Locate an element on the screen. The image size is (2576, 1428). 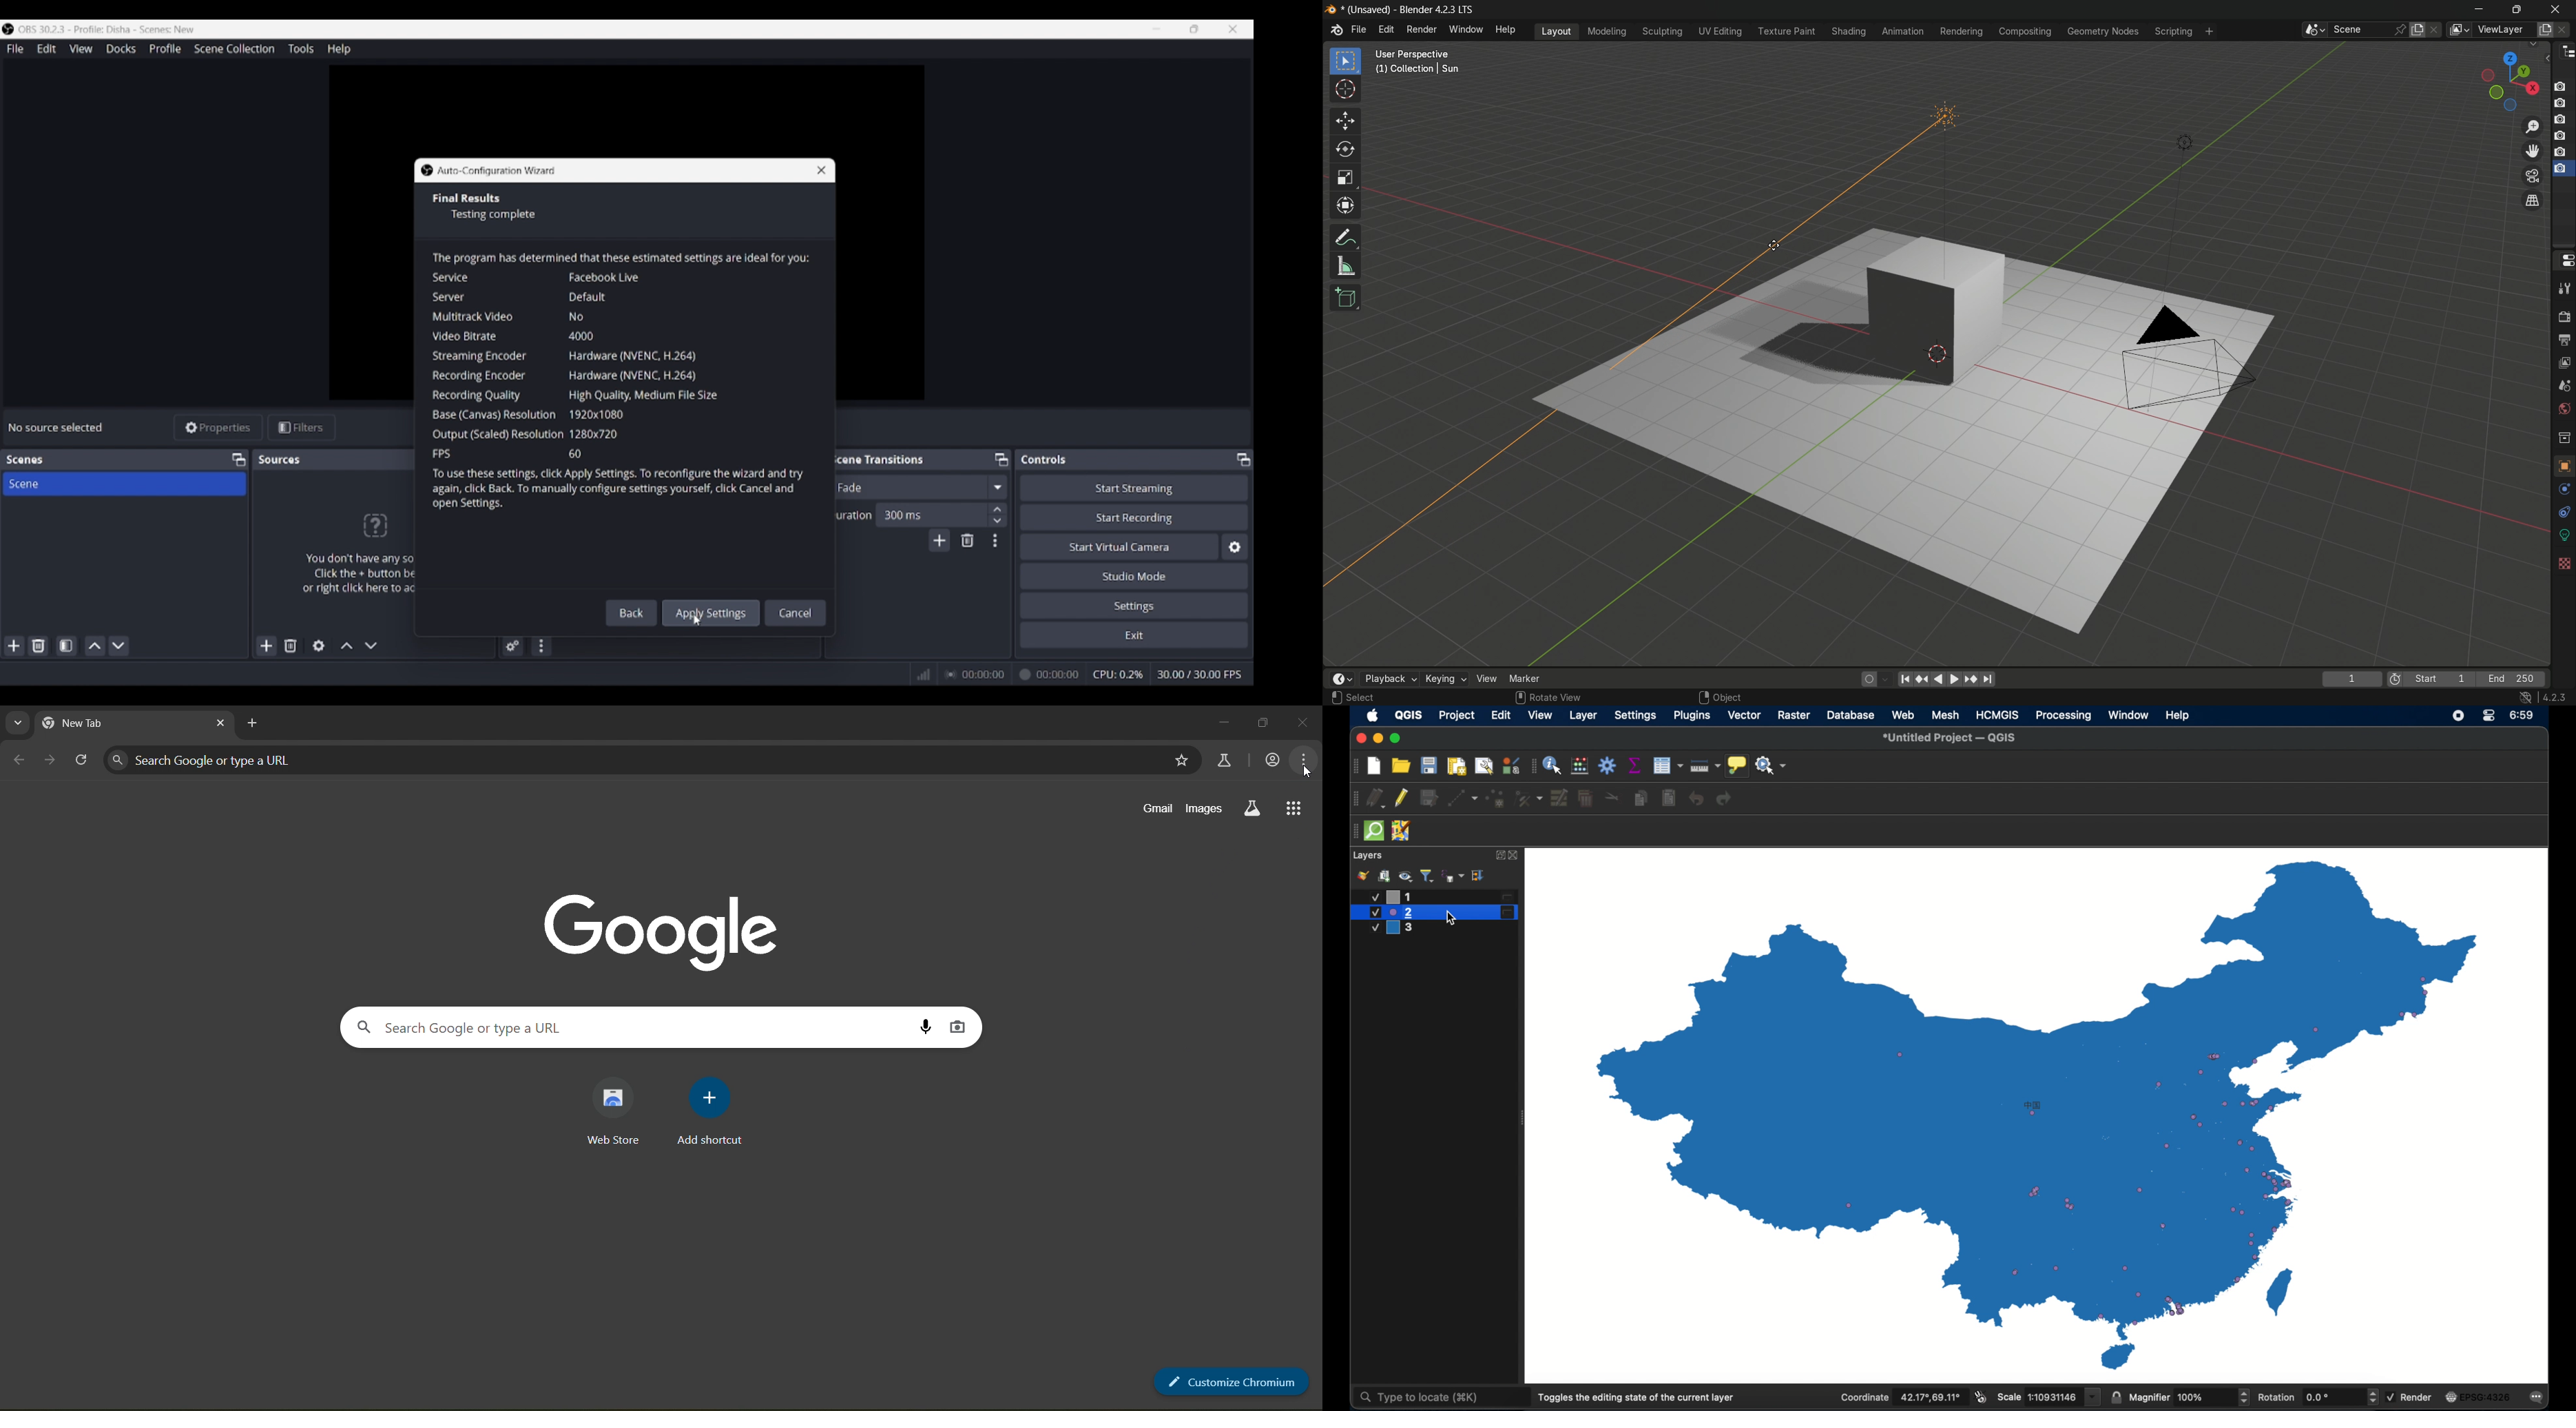
rendering is located at coordinates (1960, 31).